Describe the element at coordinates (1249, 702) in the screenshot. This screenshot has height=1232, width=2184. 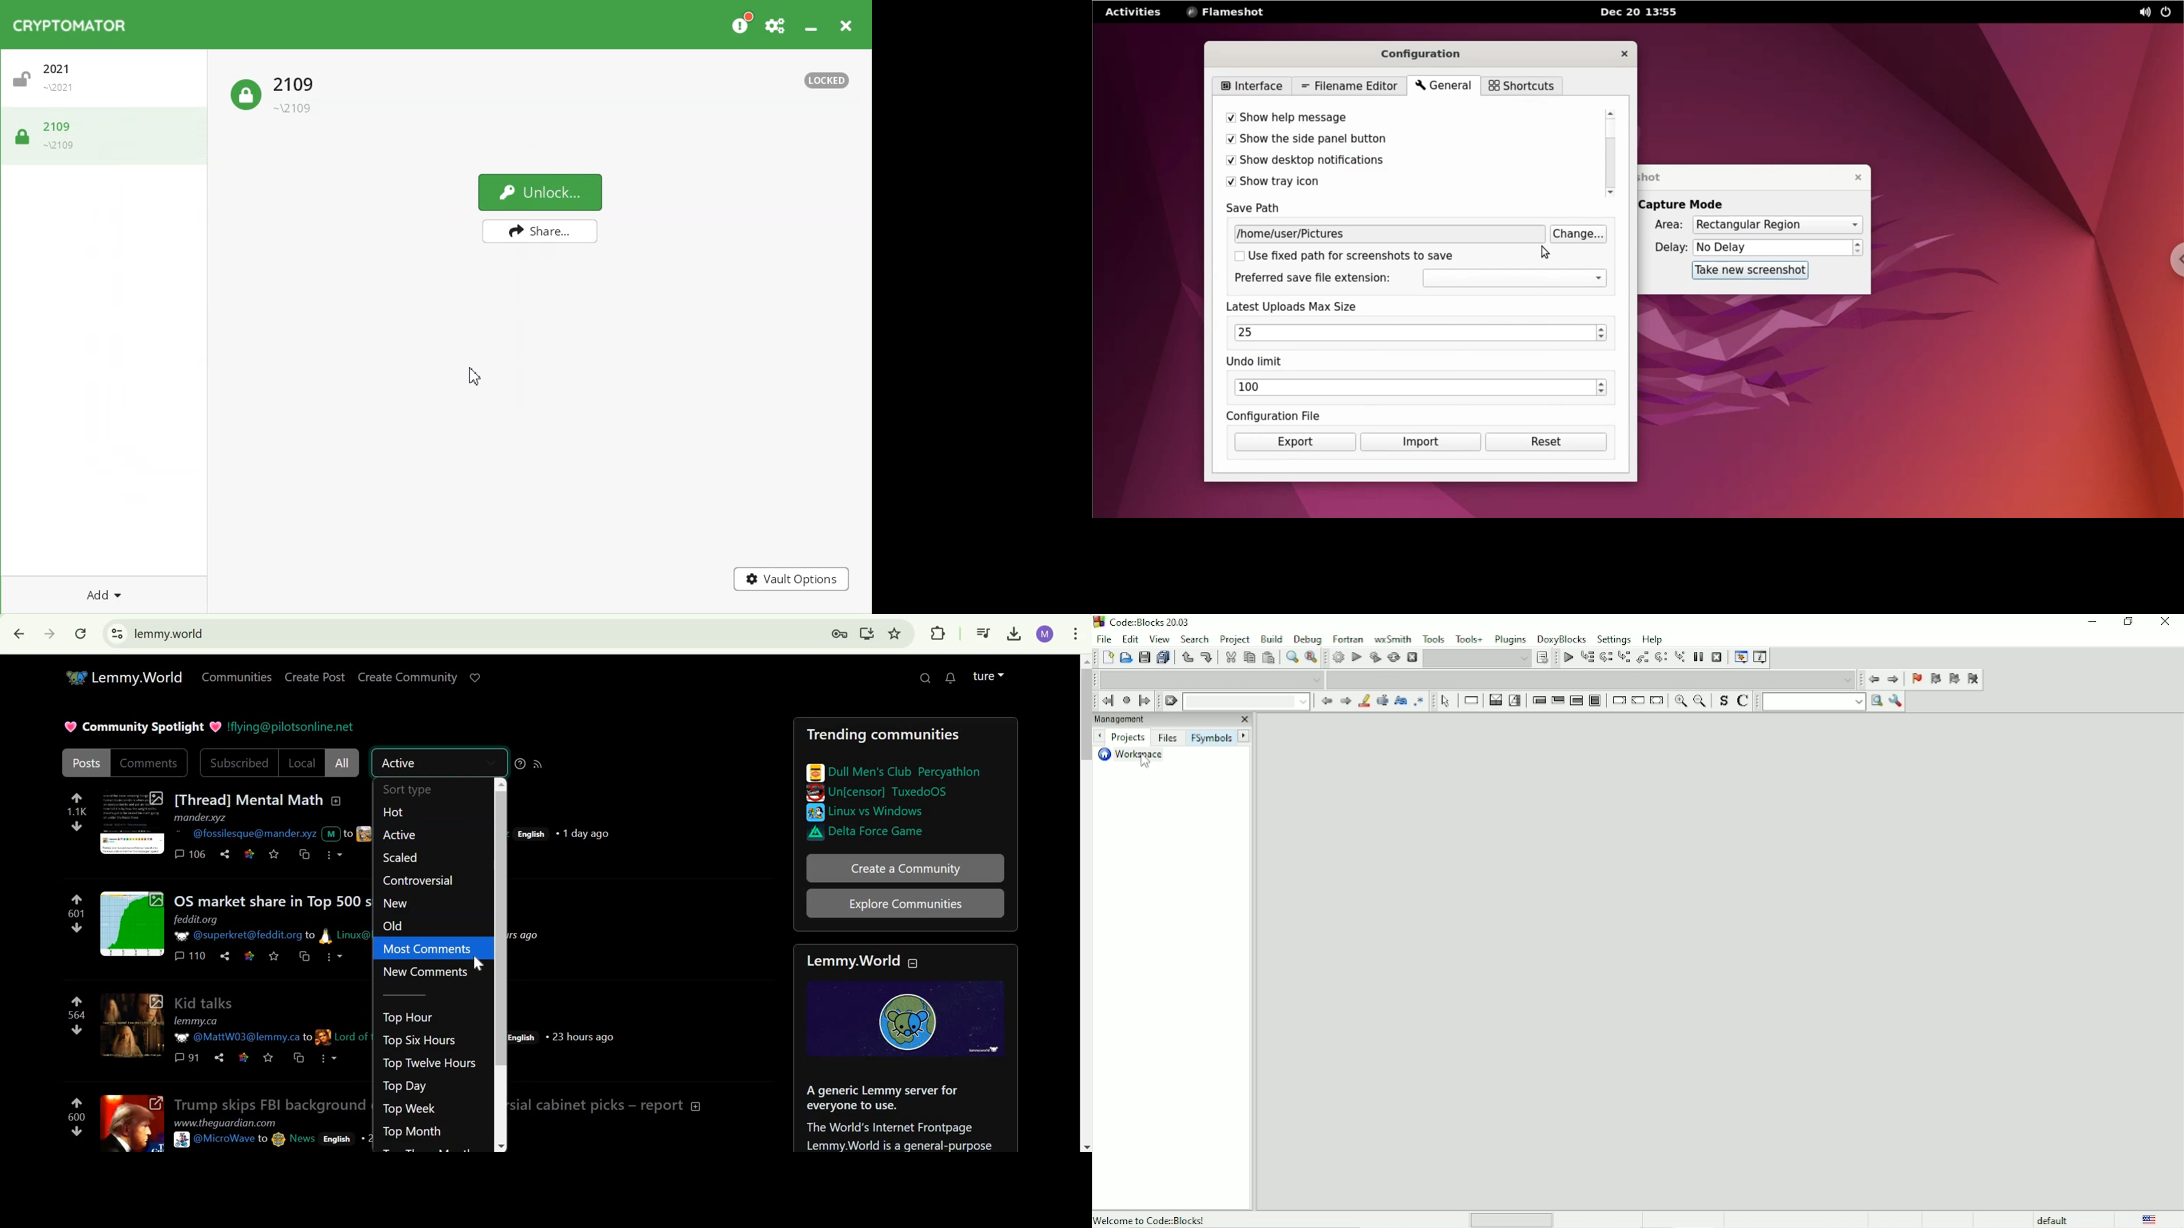
I see `Drop down` at that location.